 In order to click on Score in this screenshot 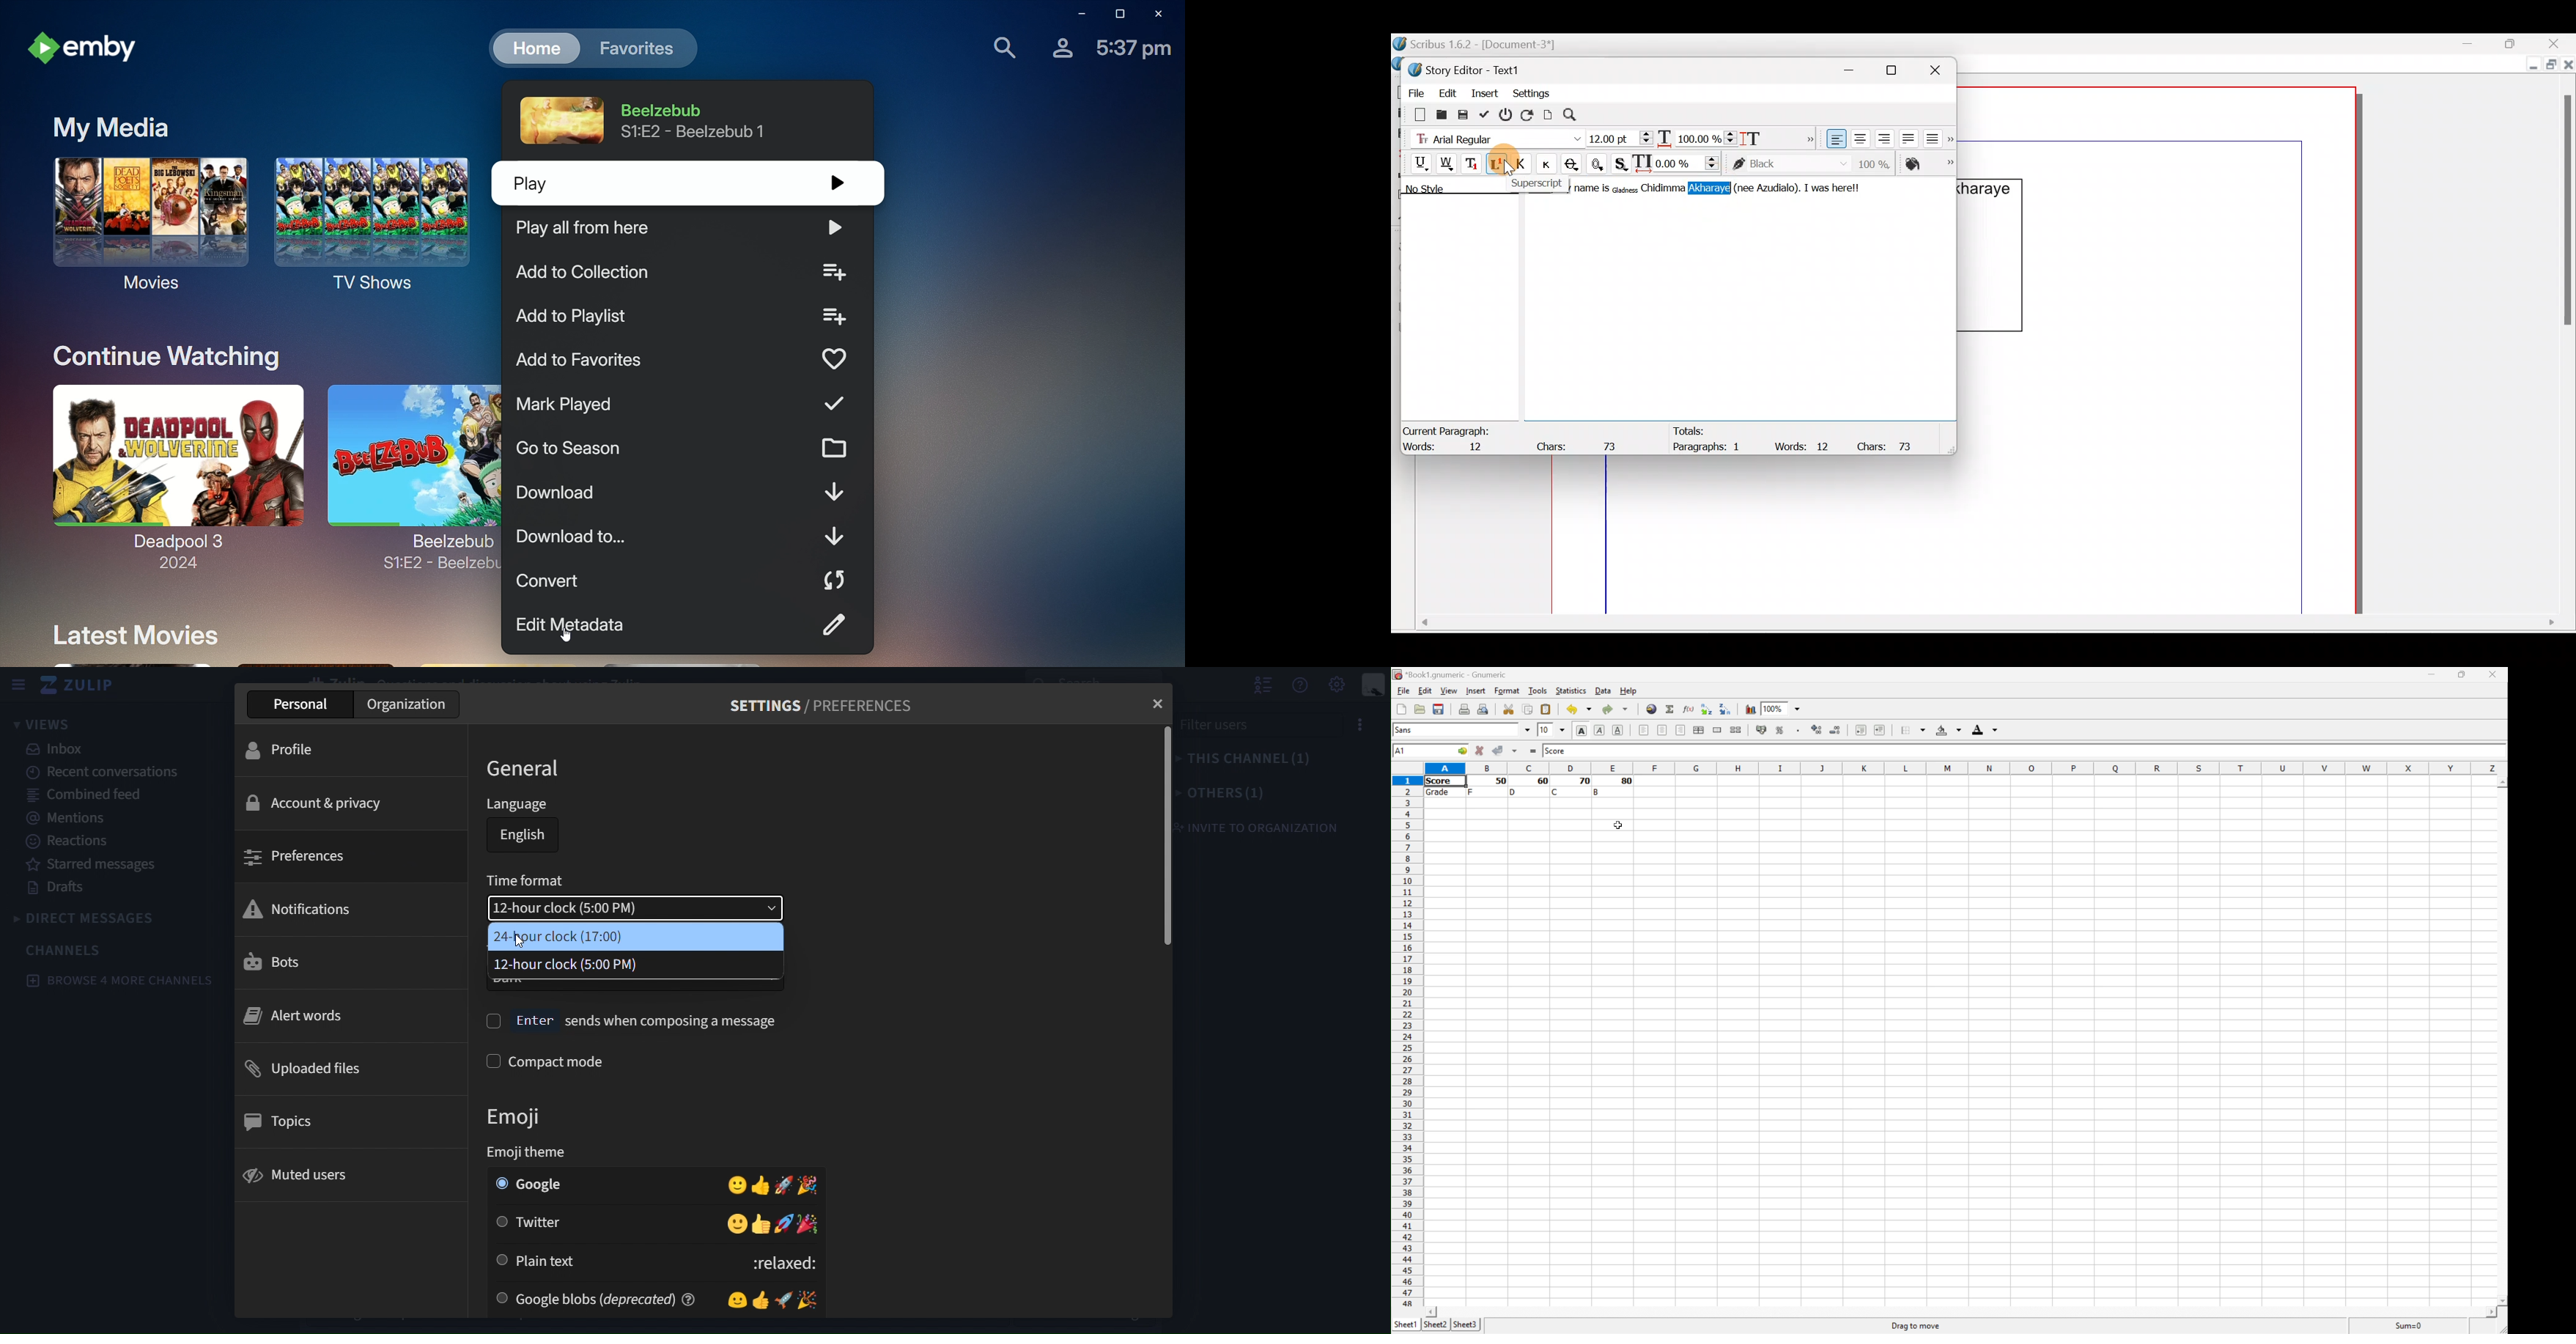, I will do `click(1442, 781)`.